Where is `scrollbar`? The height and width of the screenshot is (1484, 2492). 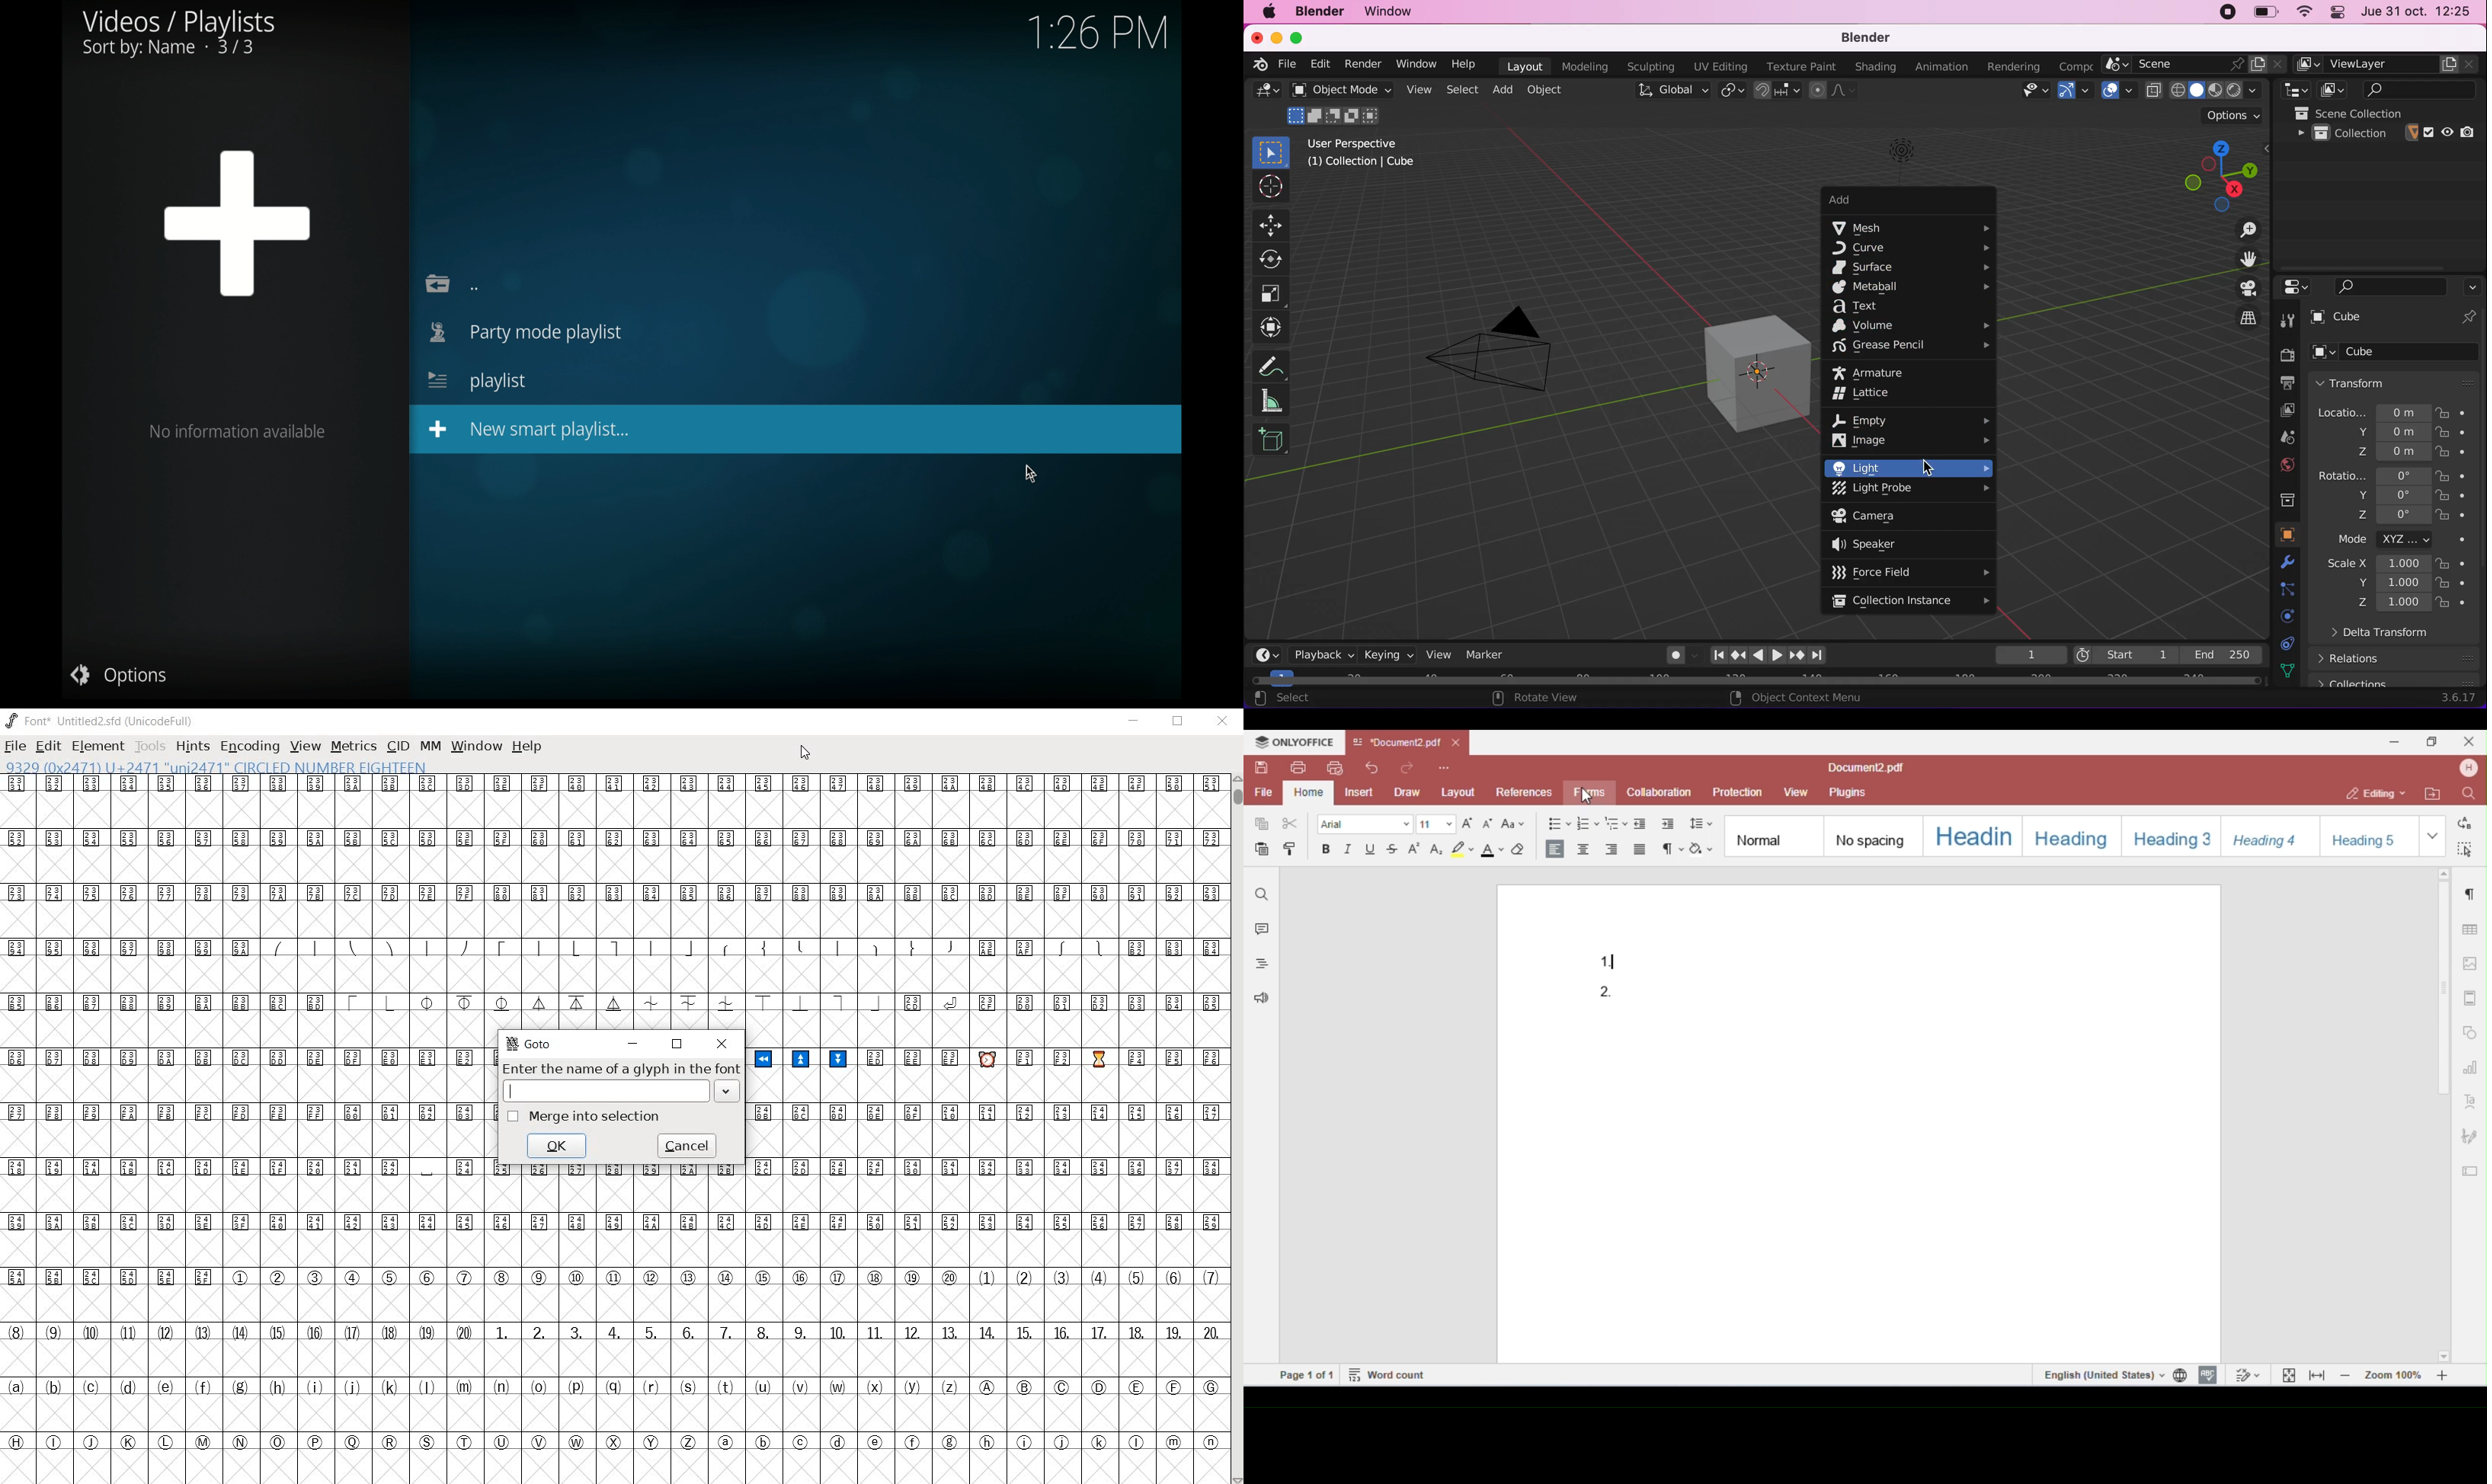
scrollbar is located at coordinates (1236, 1129).